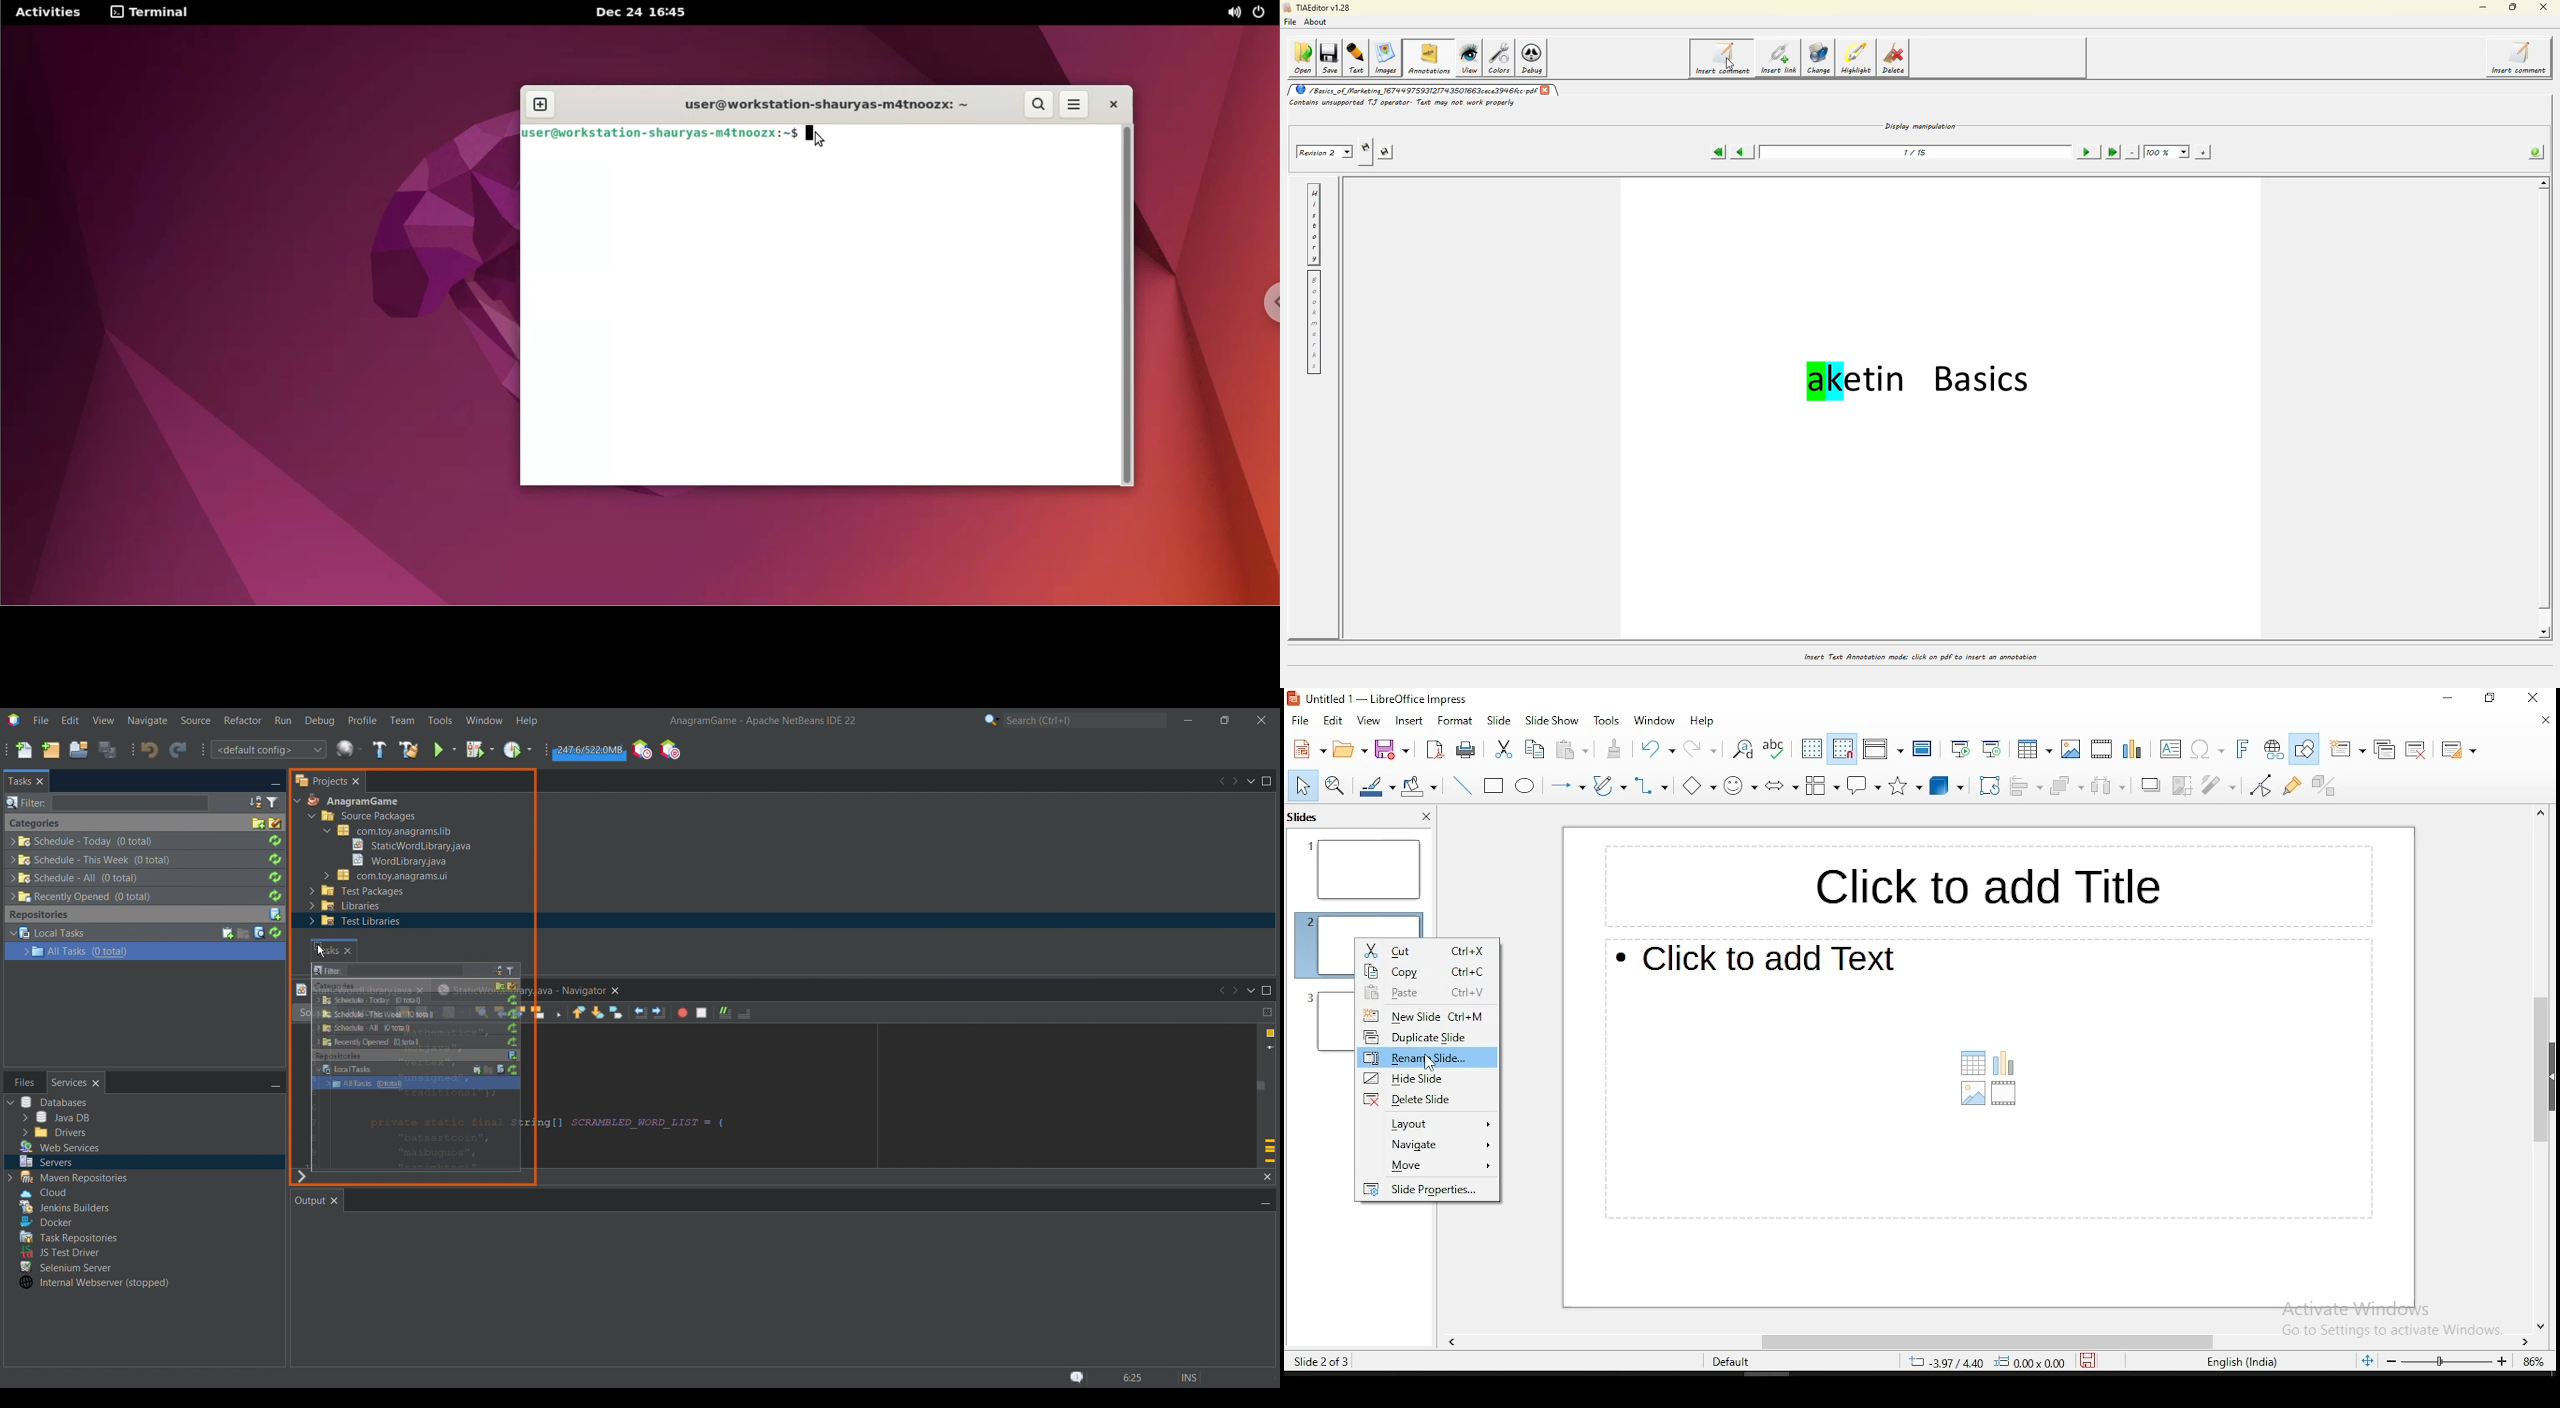 The height and width of the screenshot is (1428, 2576). I want to click on zoom level, so click(2533, 1360).